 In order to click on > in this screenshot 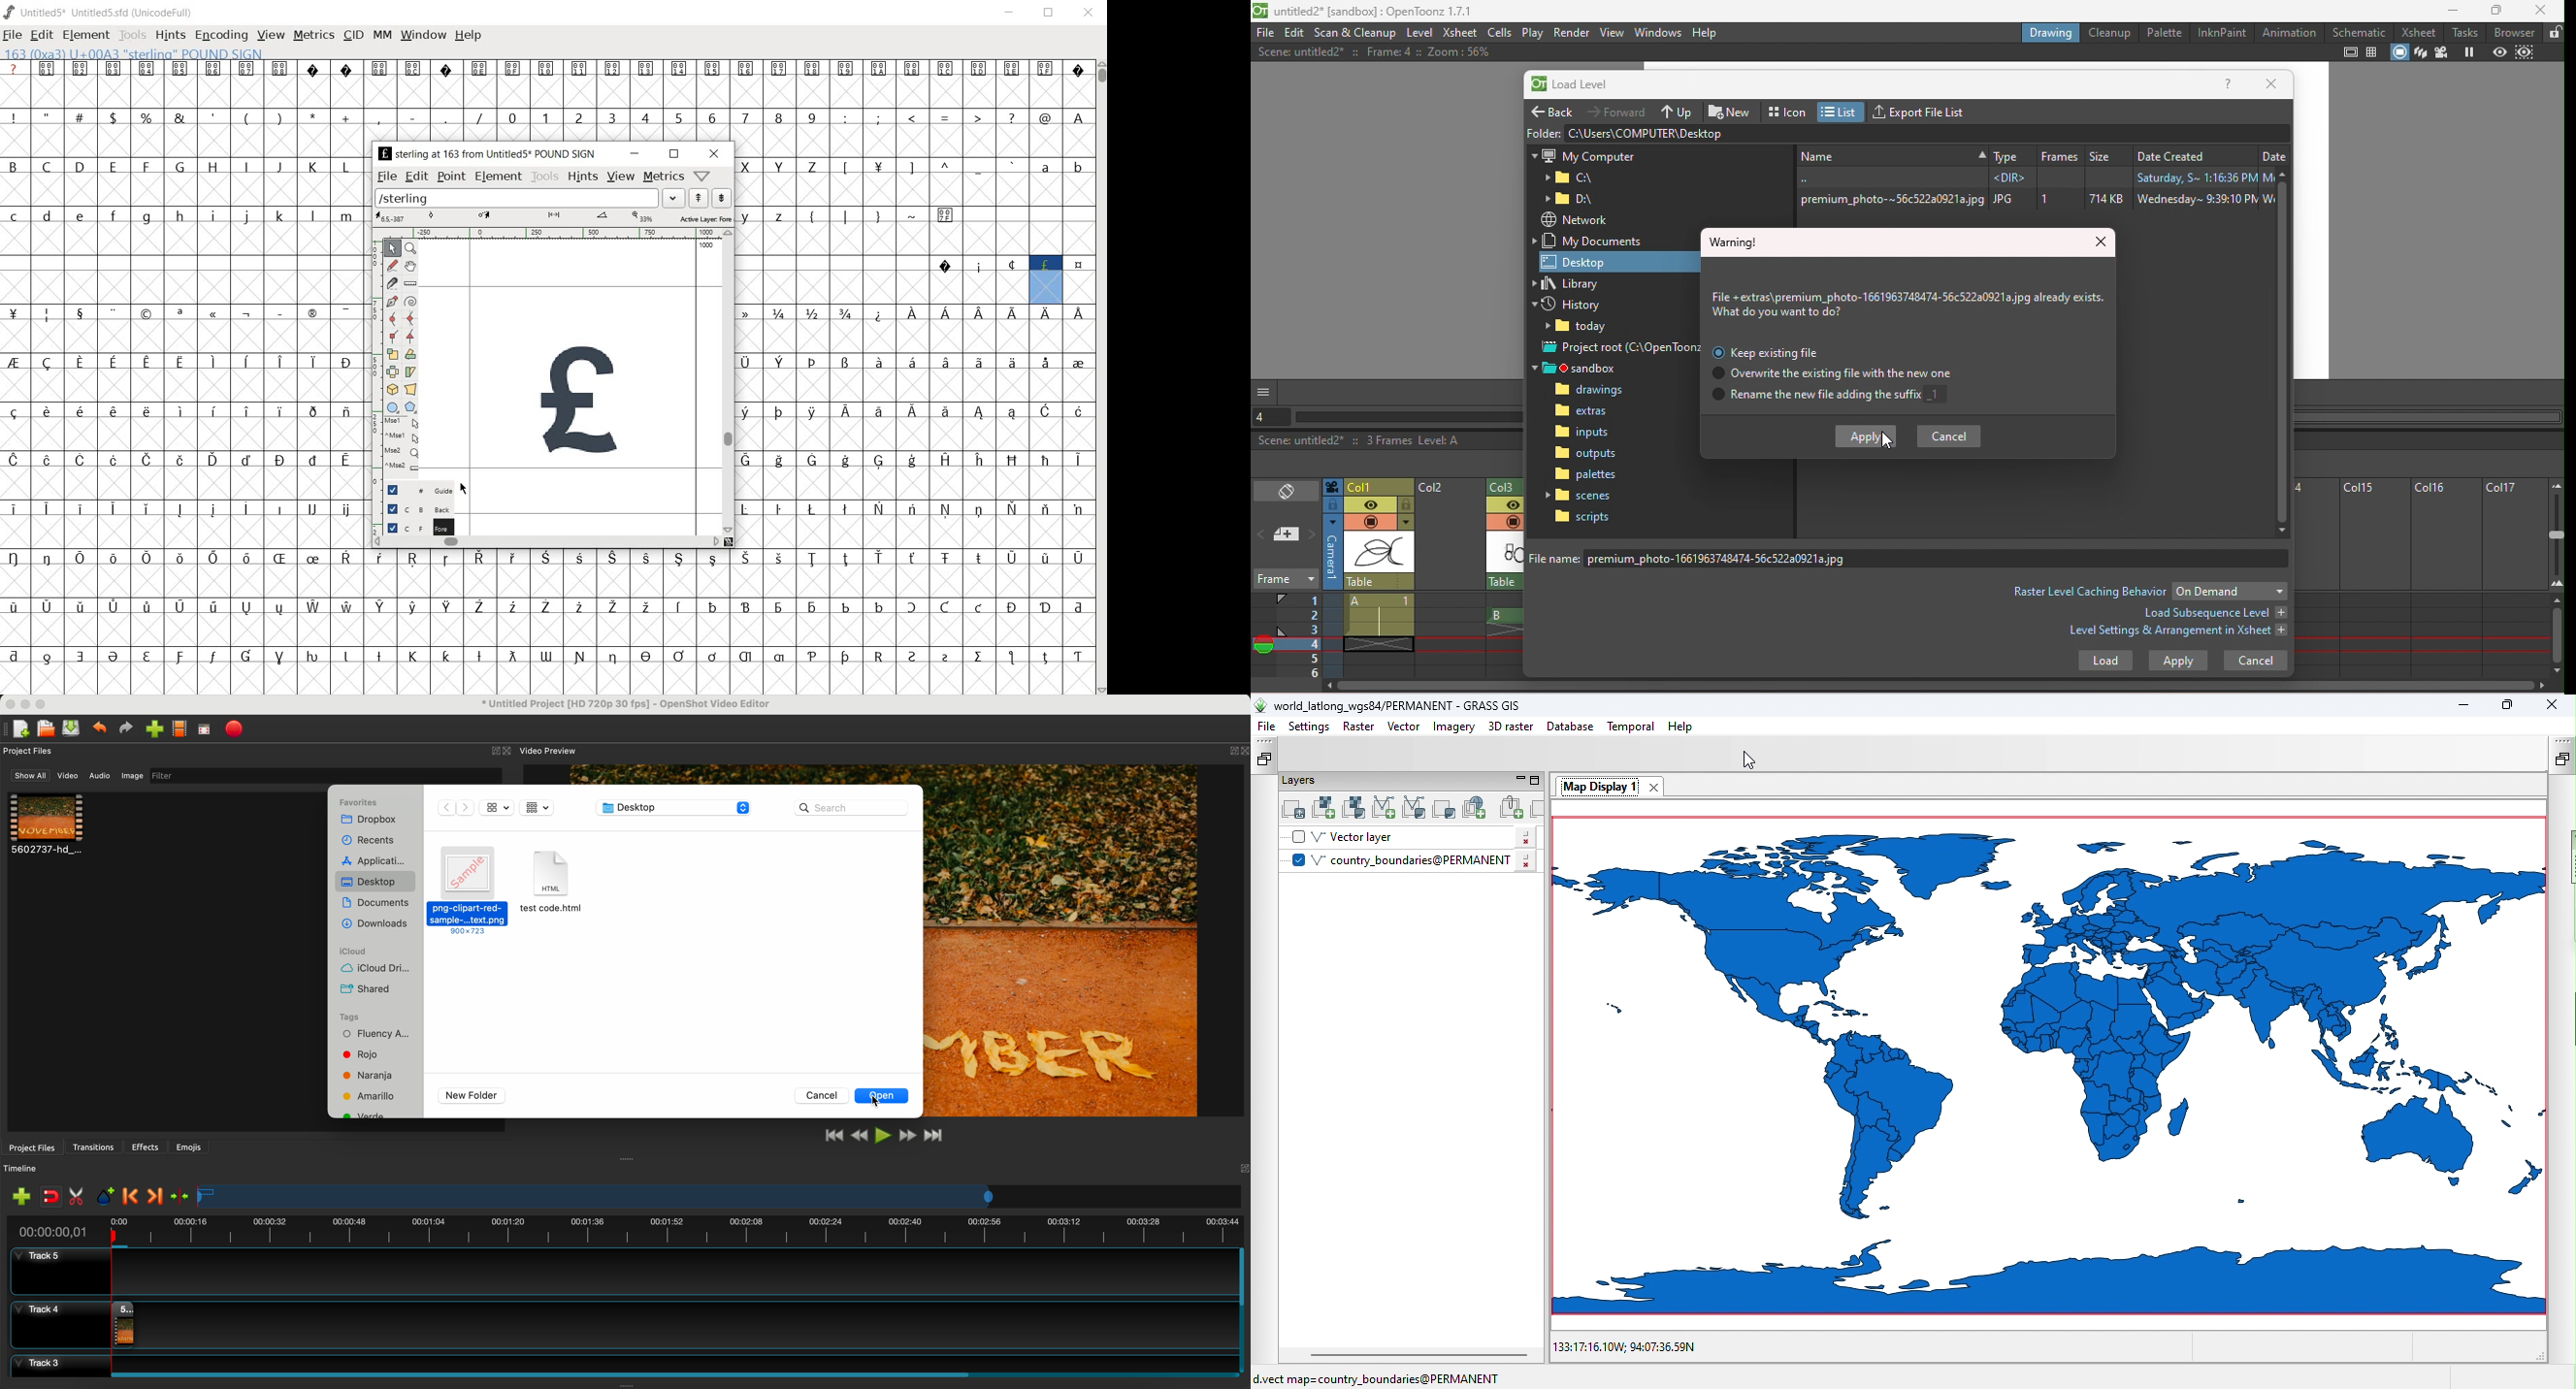, I will do `click(980, 118)`.